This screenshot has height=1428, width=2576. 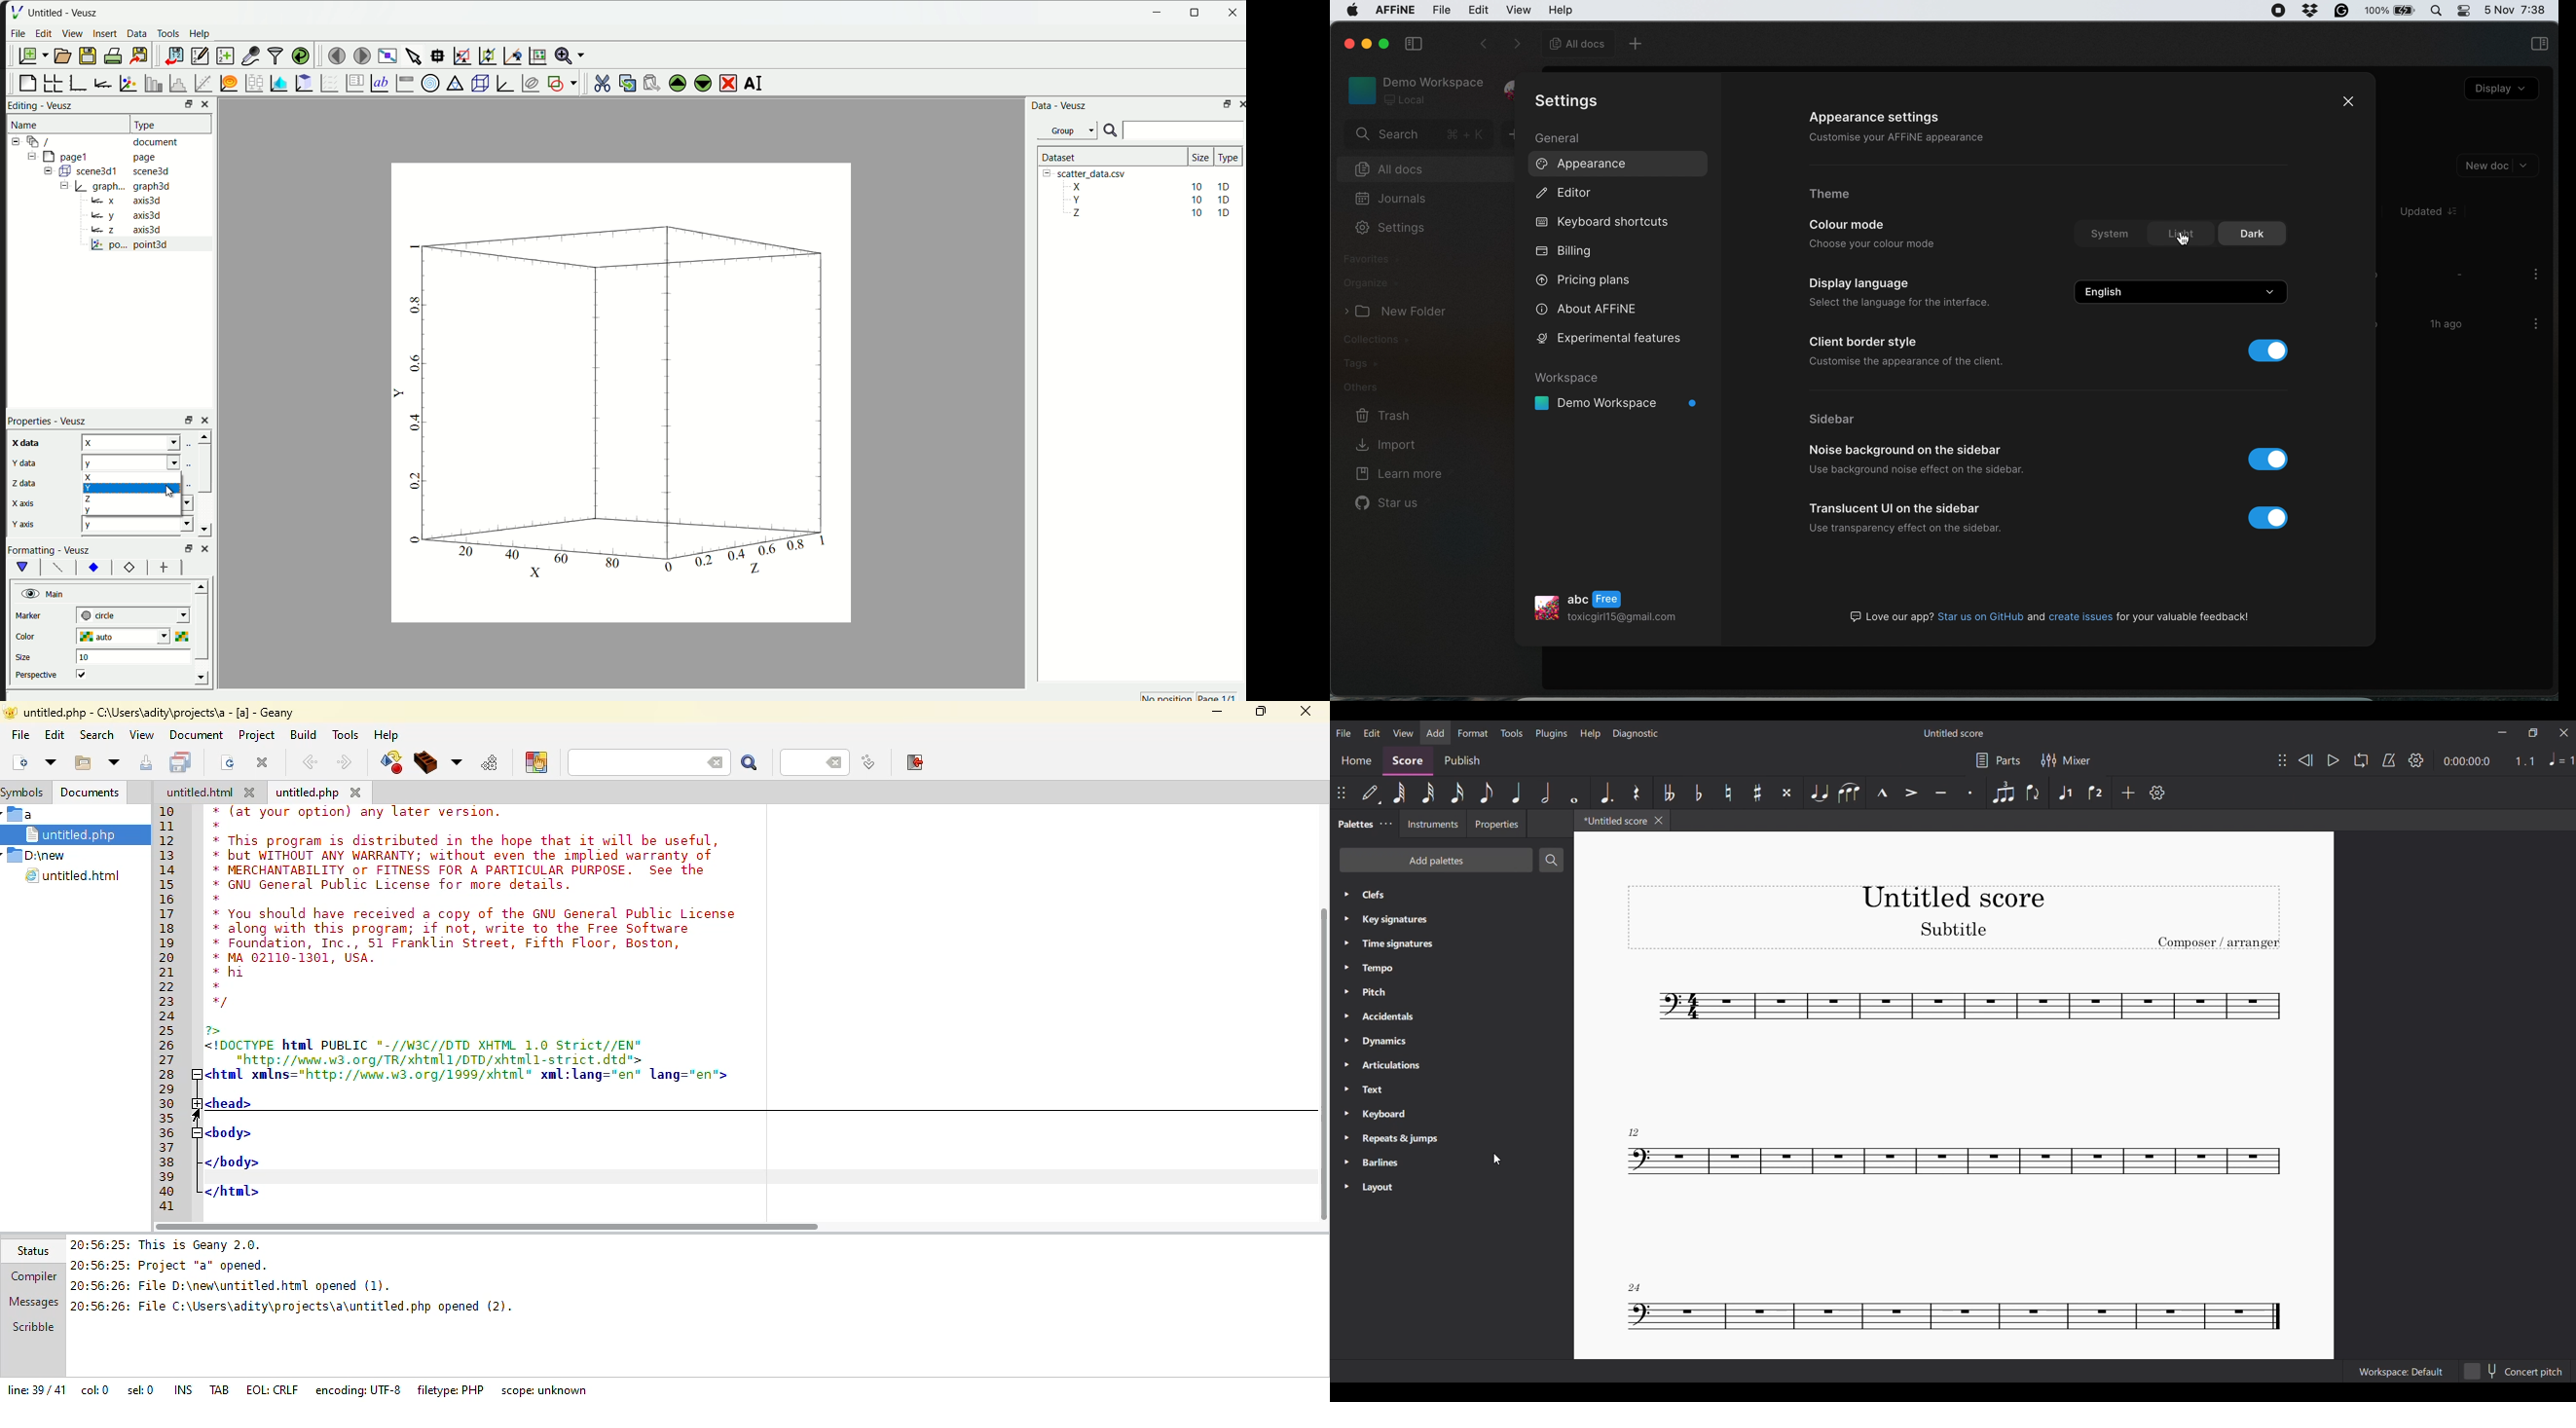 What do you see at coordinates (2275, 518) in the screenshot?
I see `toggle button` at bounding box center [2275, 518].